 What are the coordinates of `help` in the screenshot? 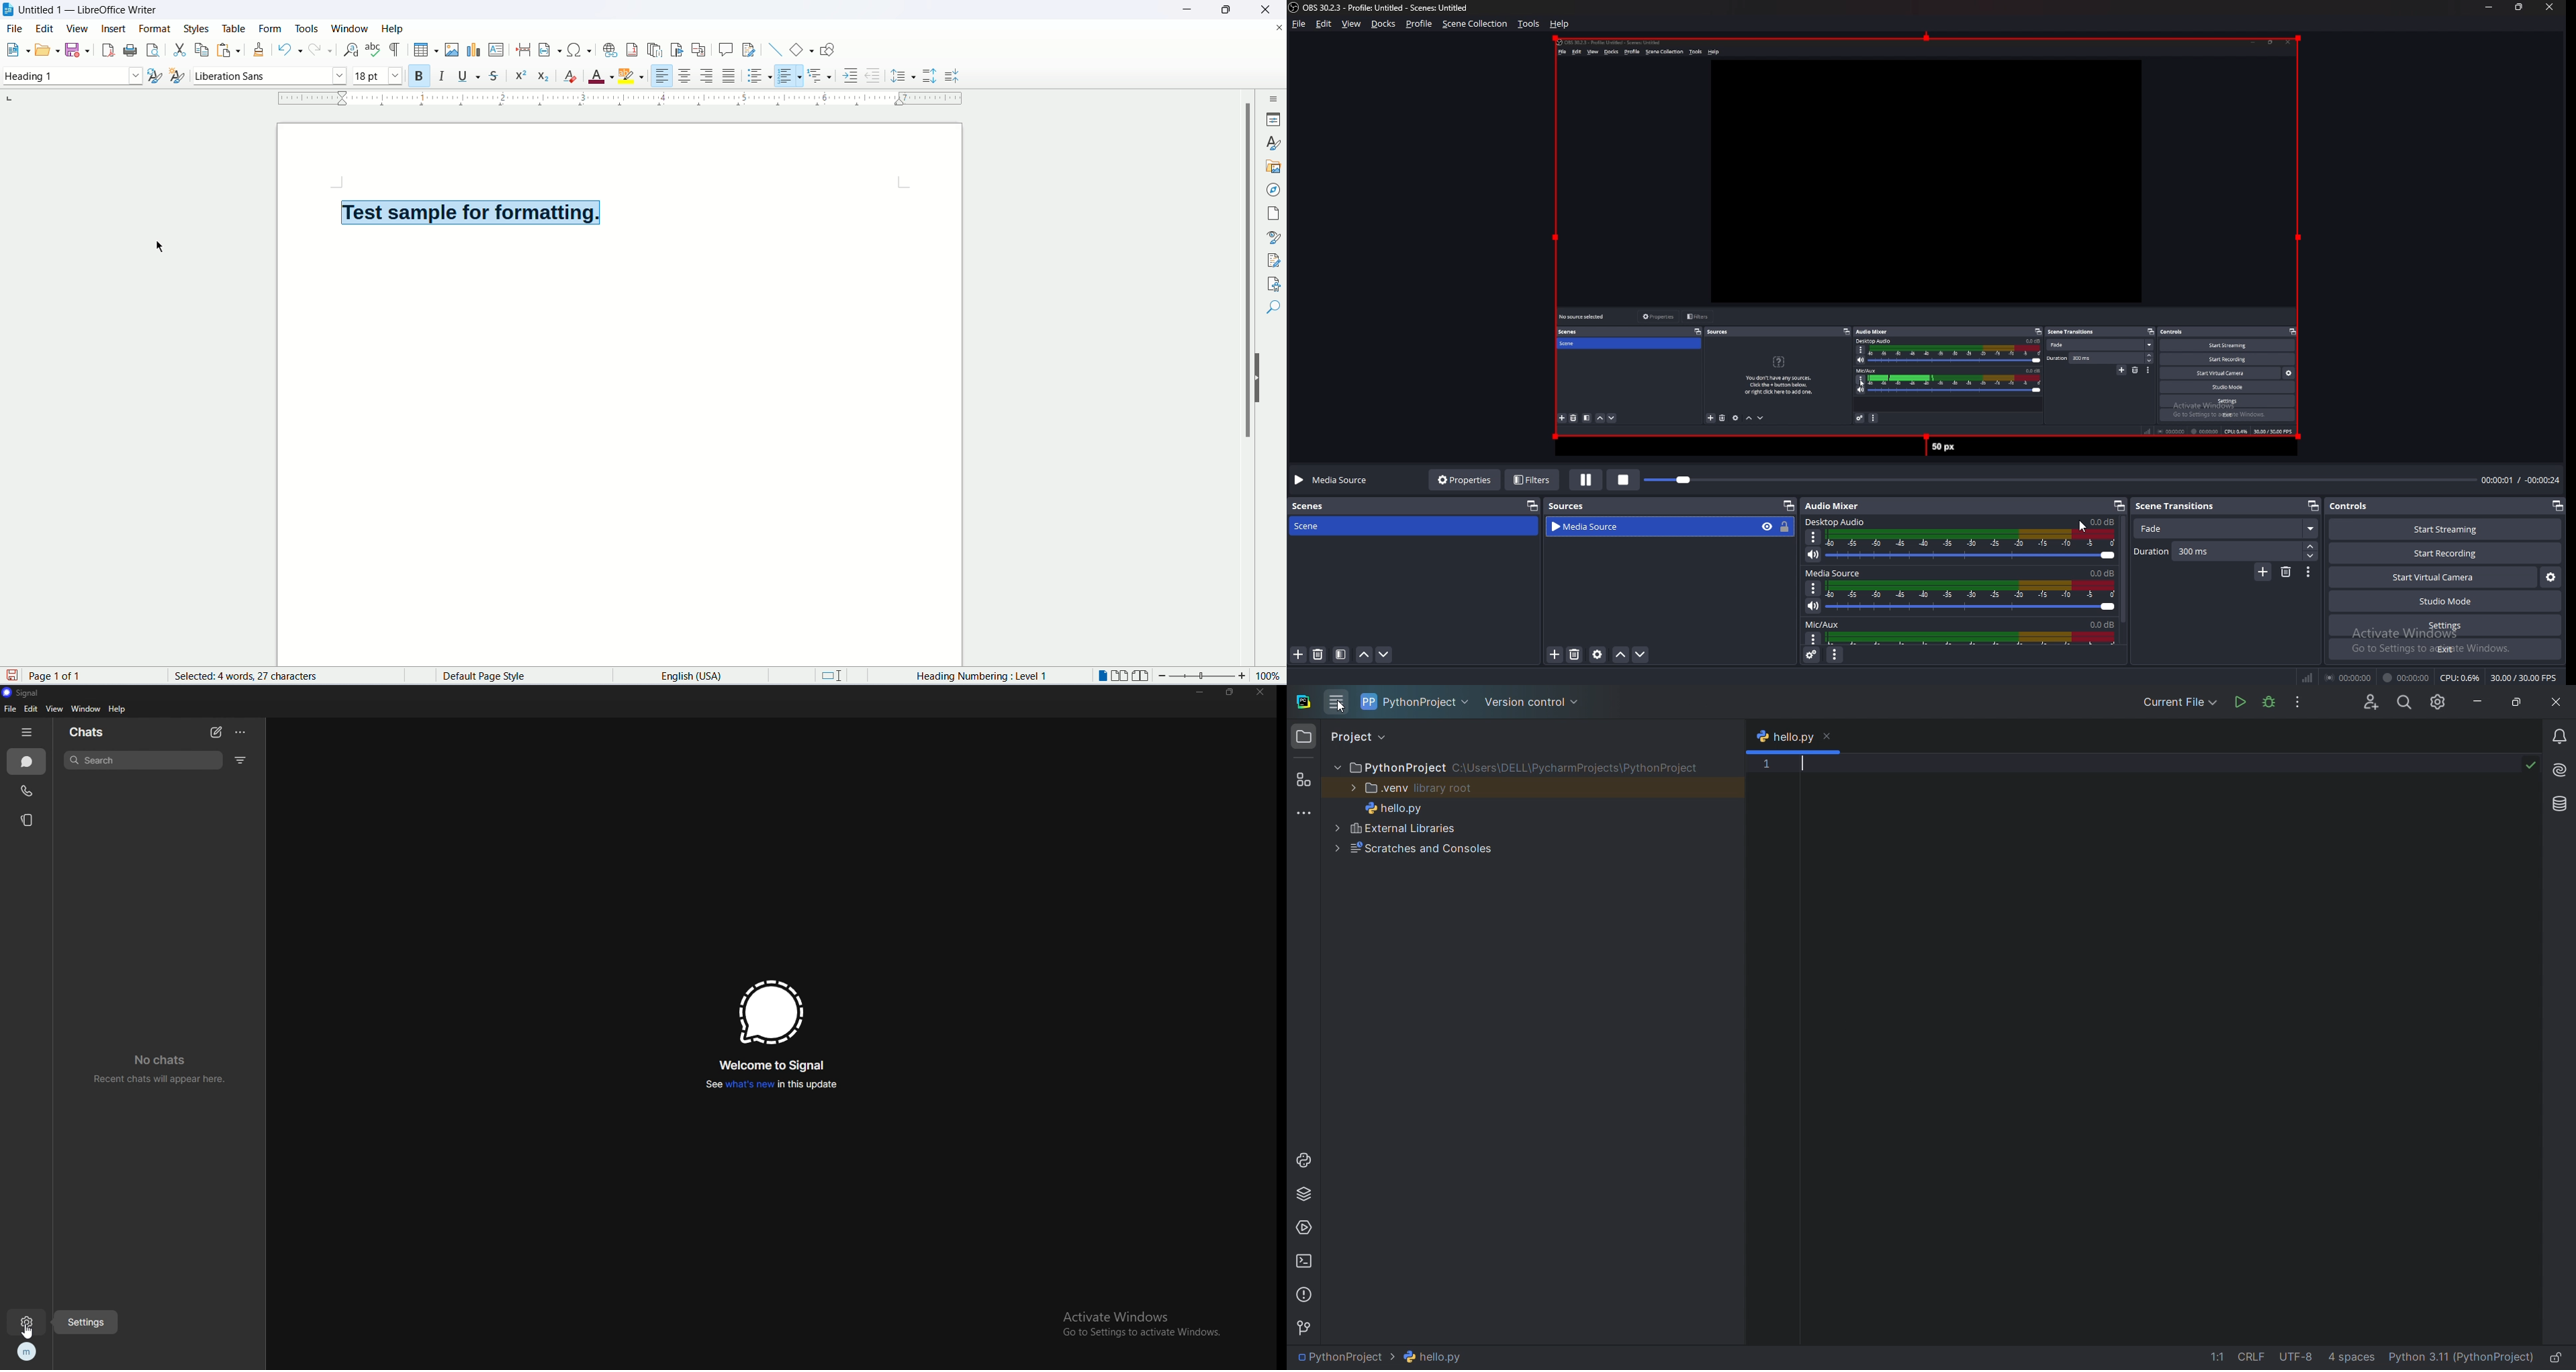 It's located at (1560, 23).